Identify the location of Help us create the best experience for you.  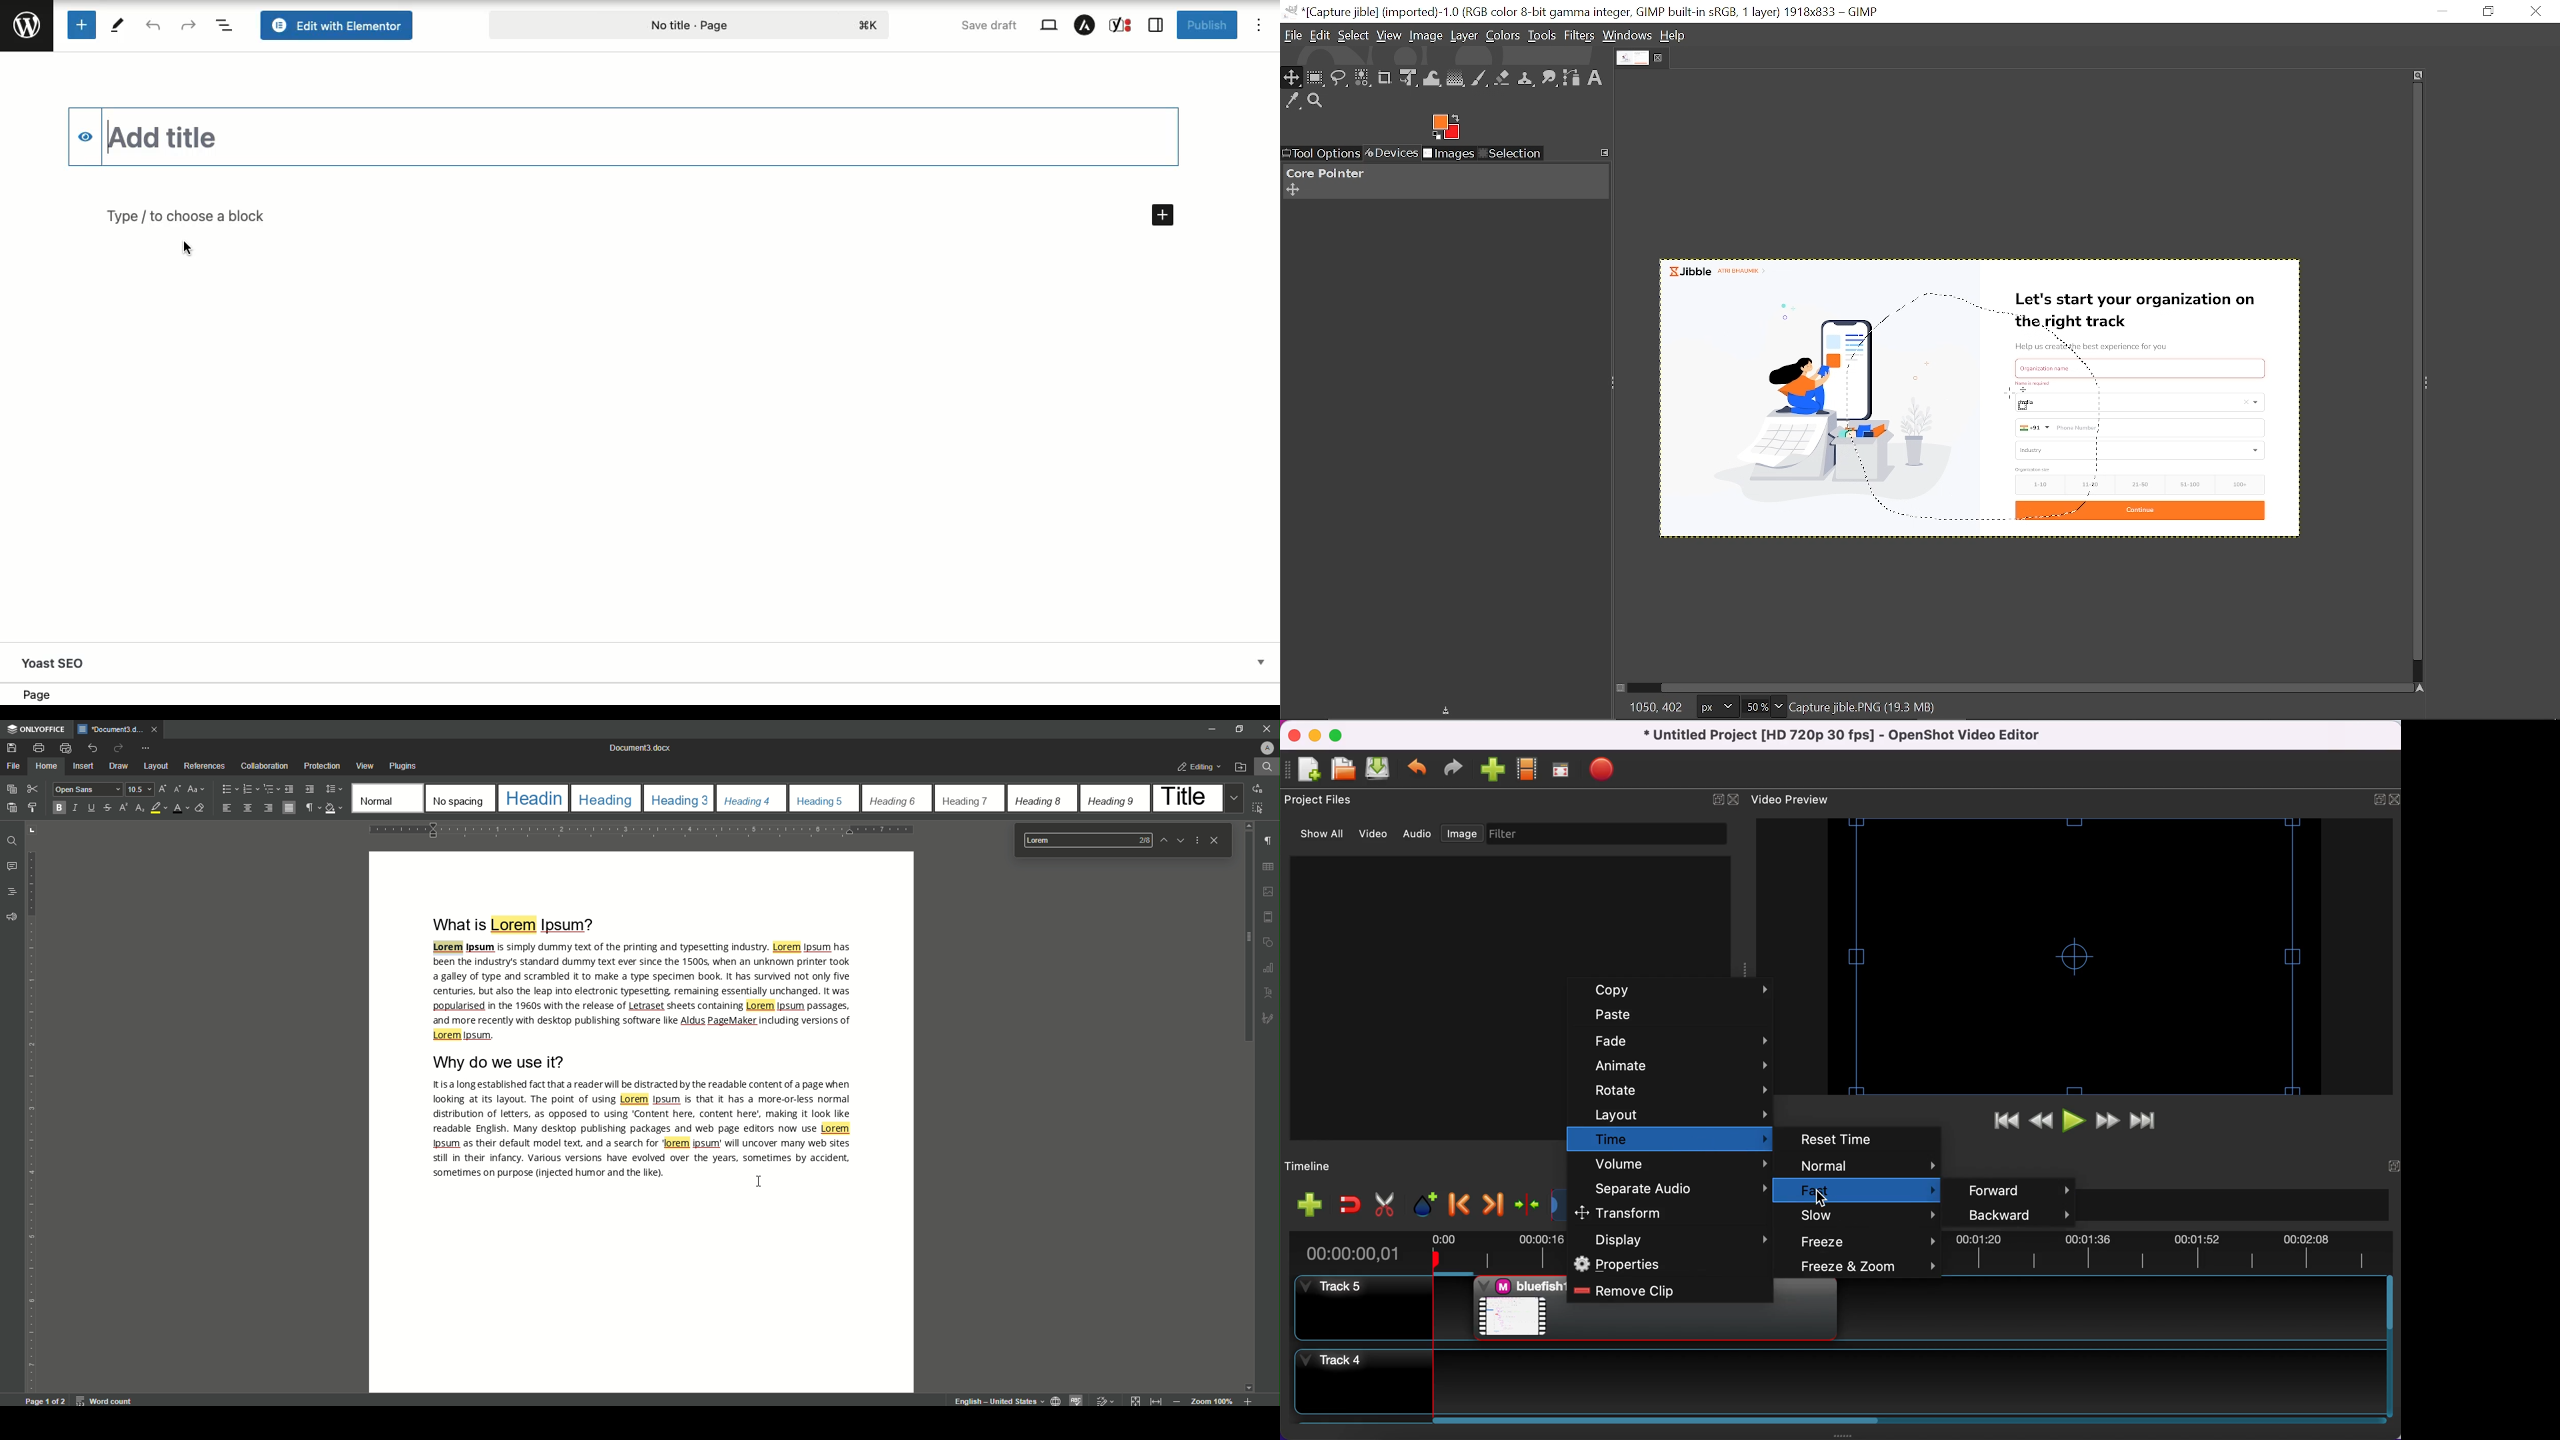
(2091, 347).